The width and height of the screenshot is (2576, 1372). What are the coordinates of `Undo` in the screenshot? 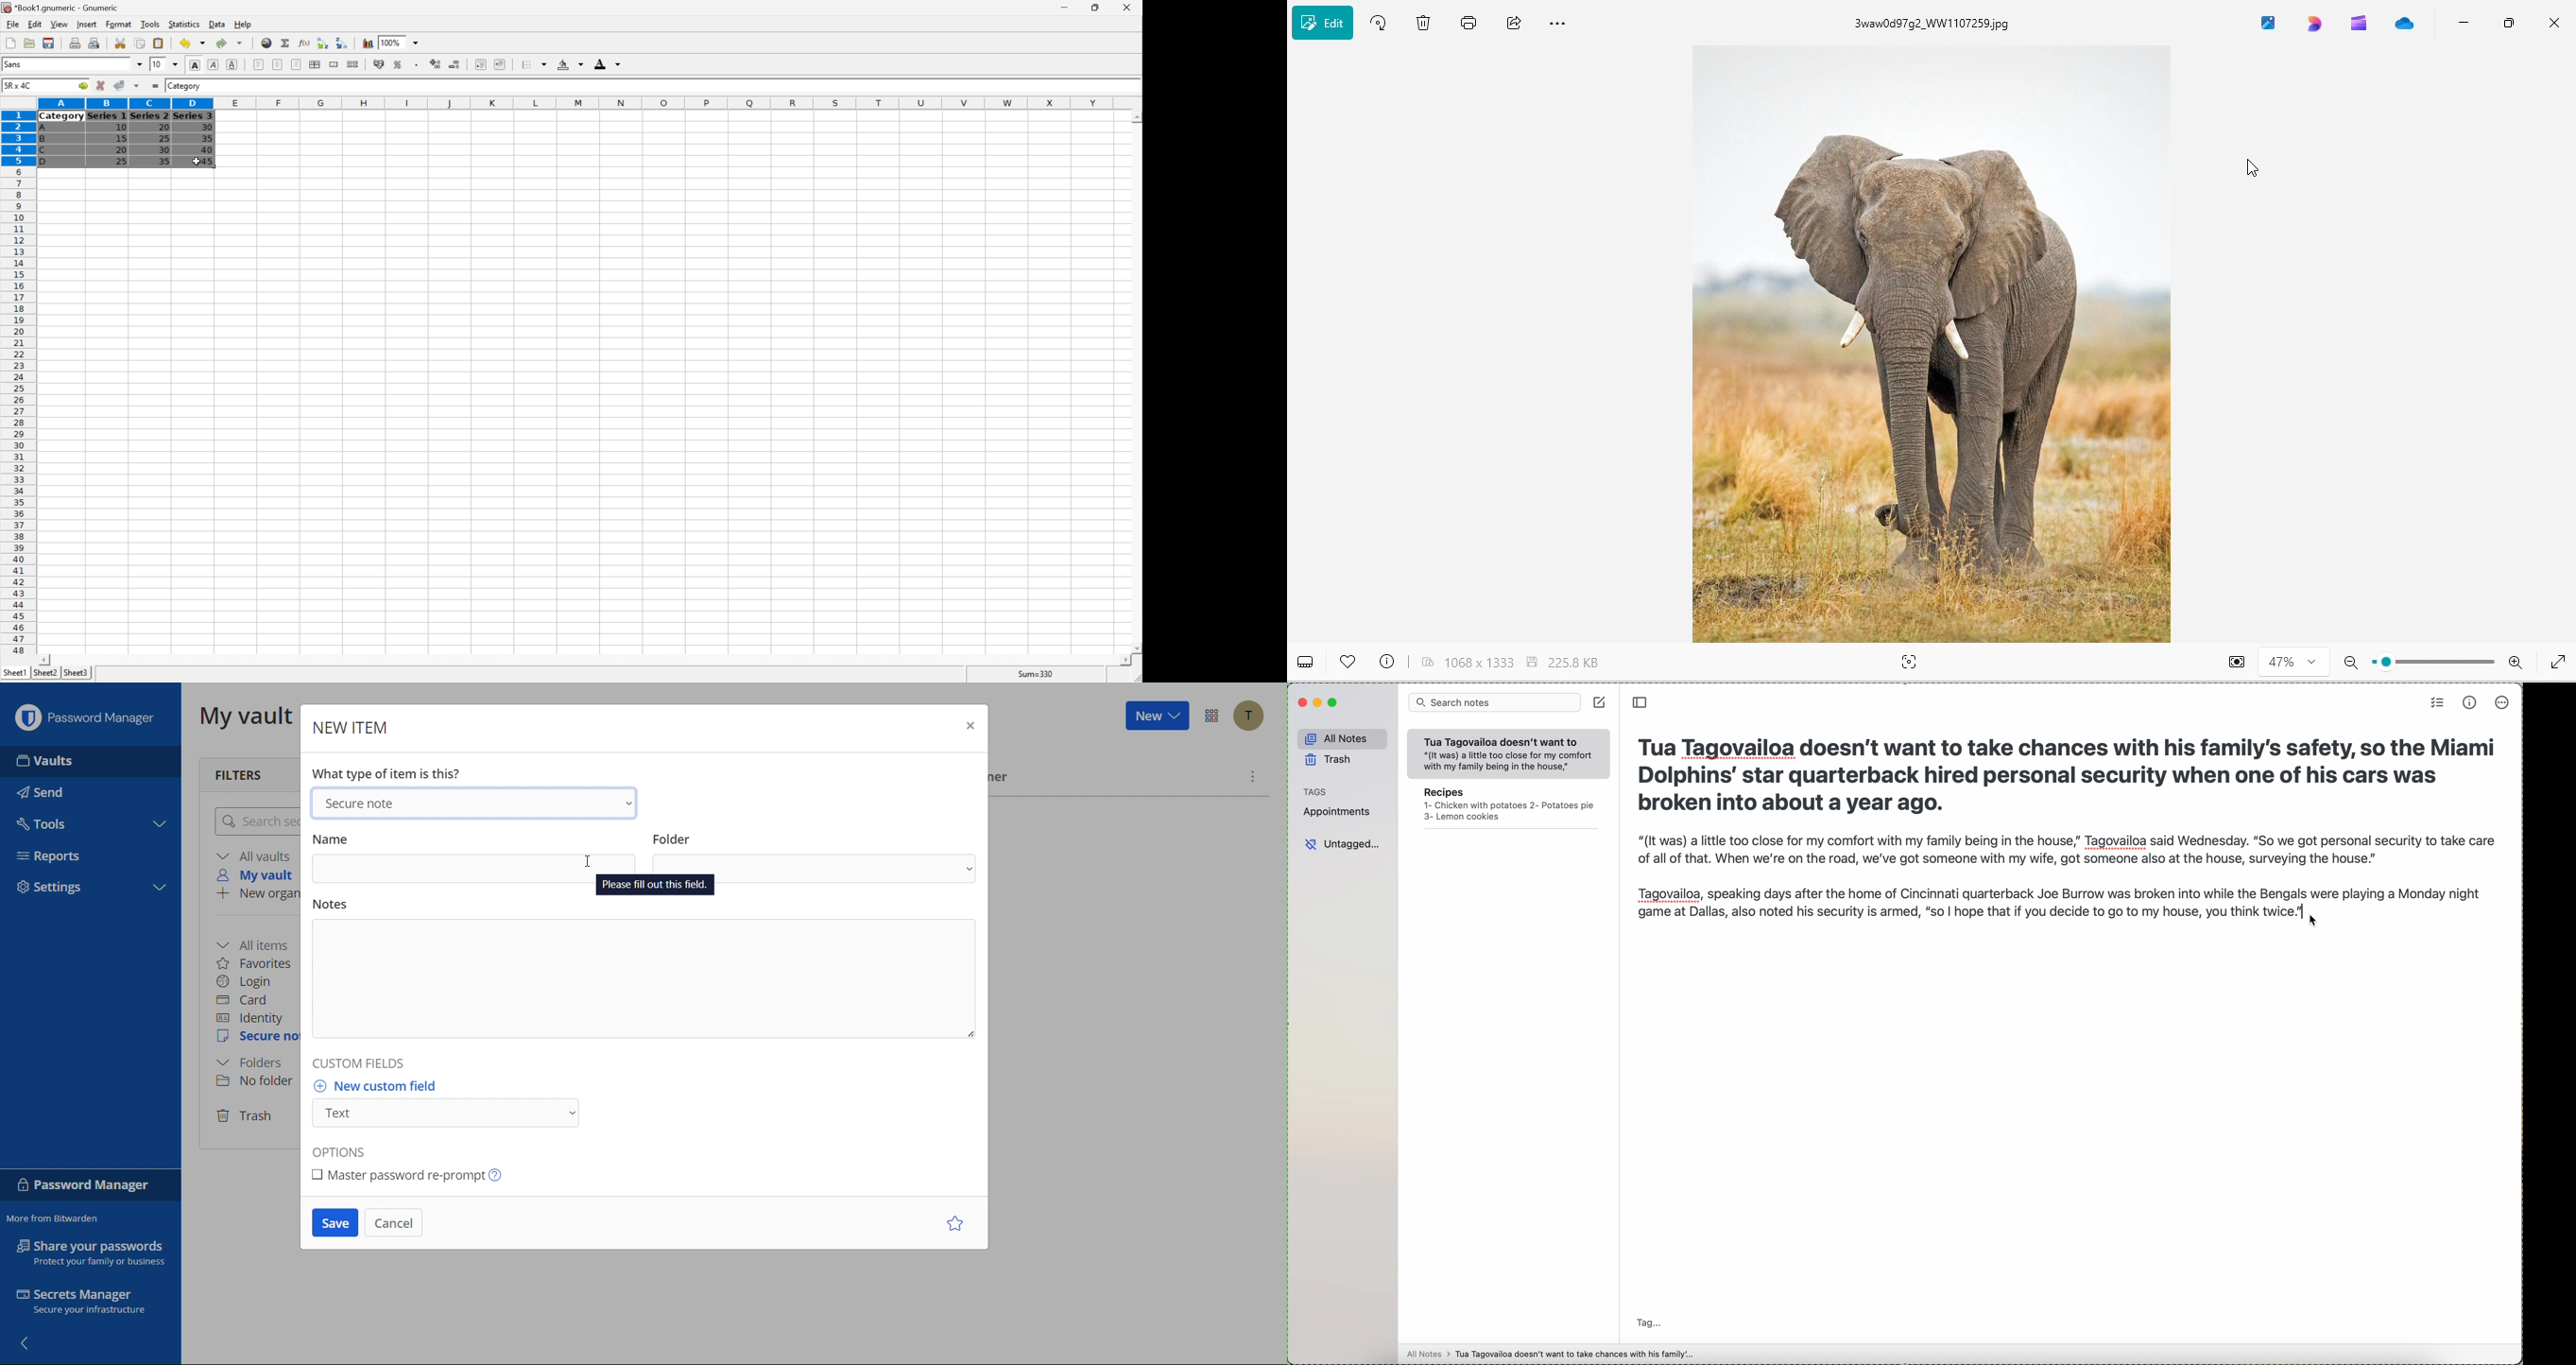 It's located at (193, 42).